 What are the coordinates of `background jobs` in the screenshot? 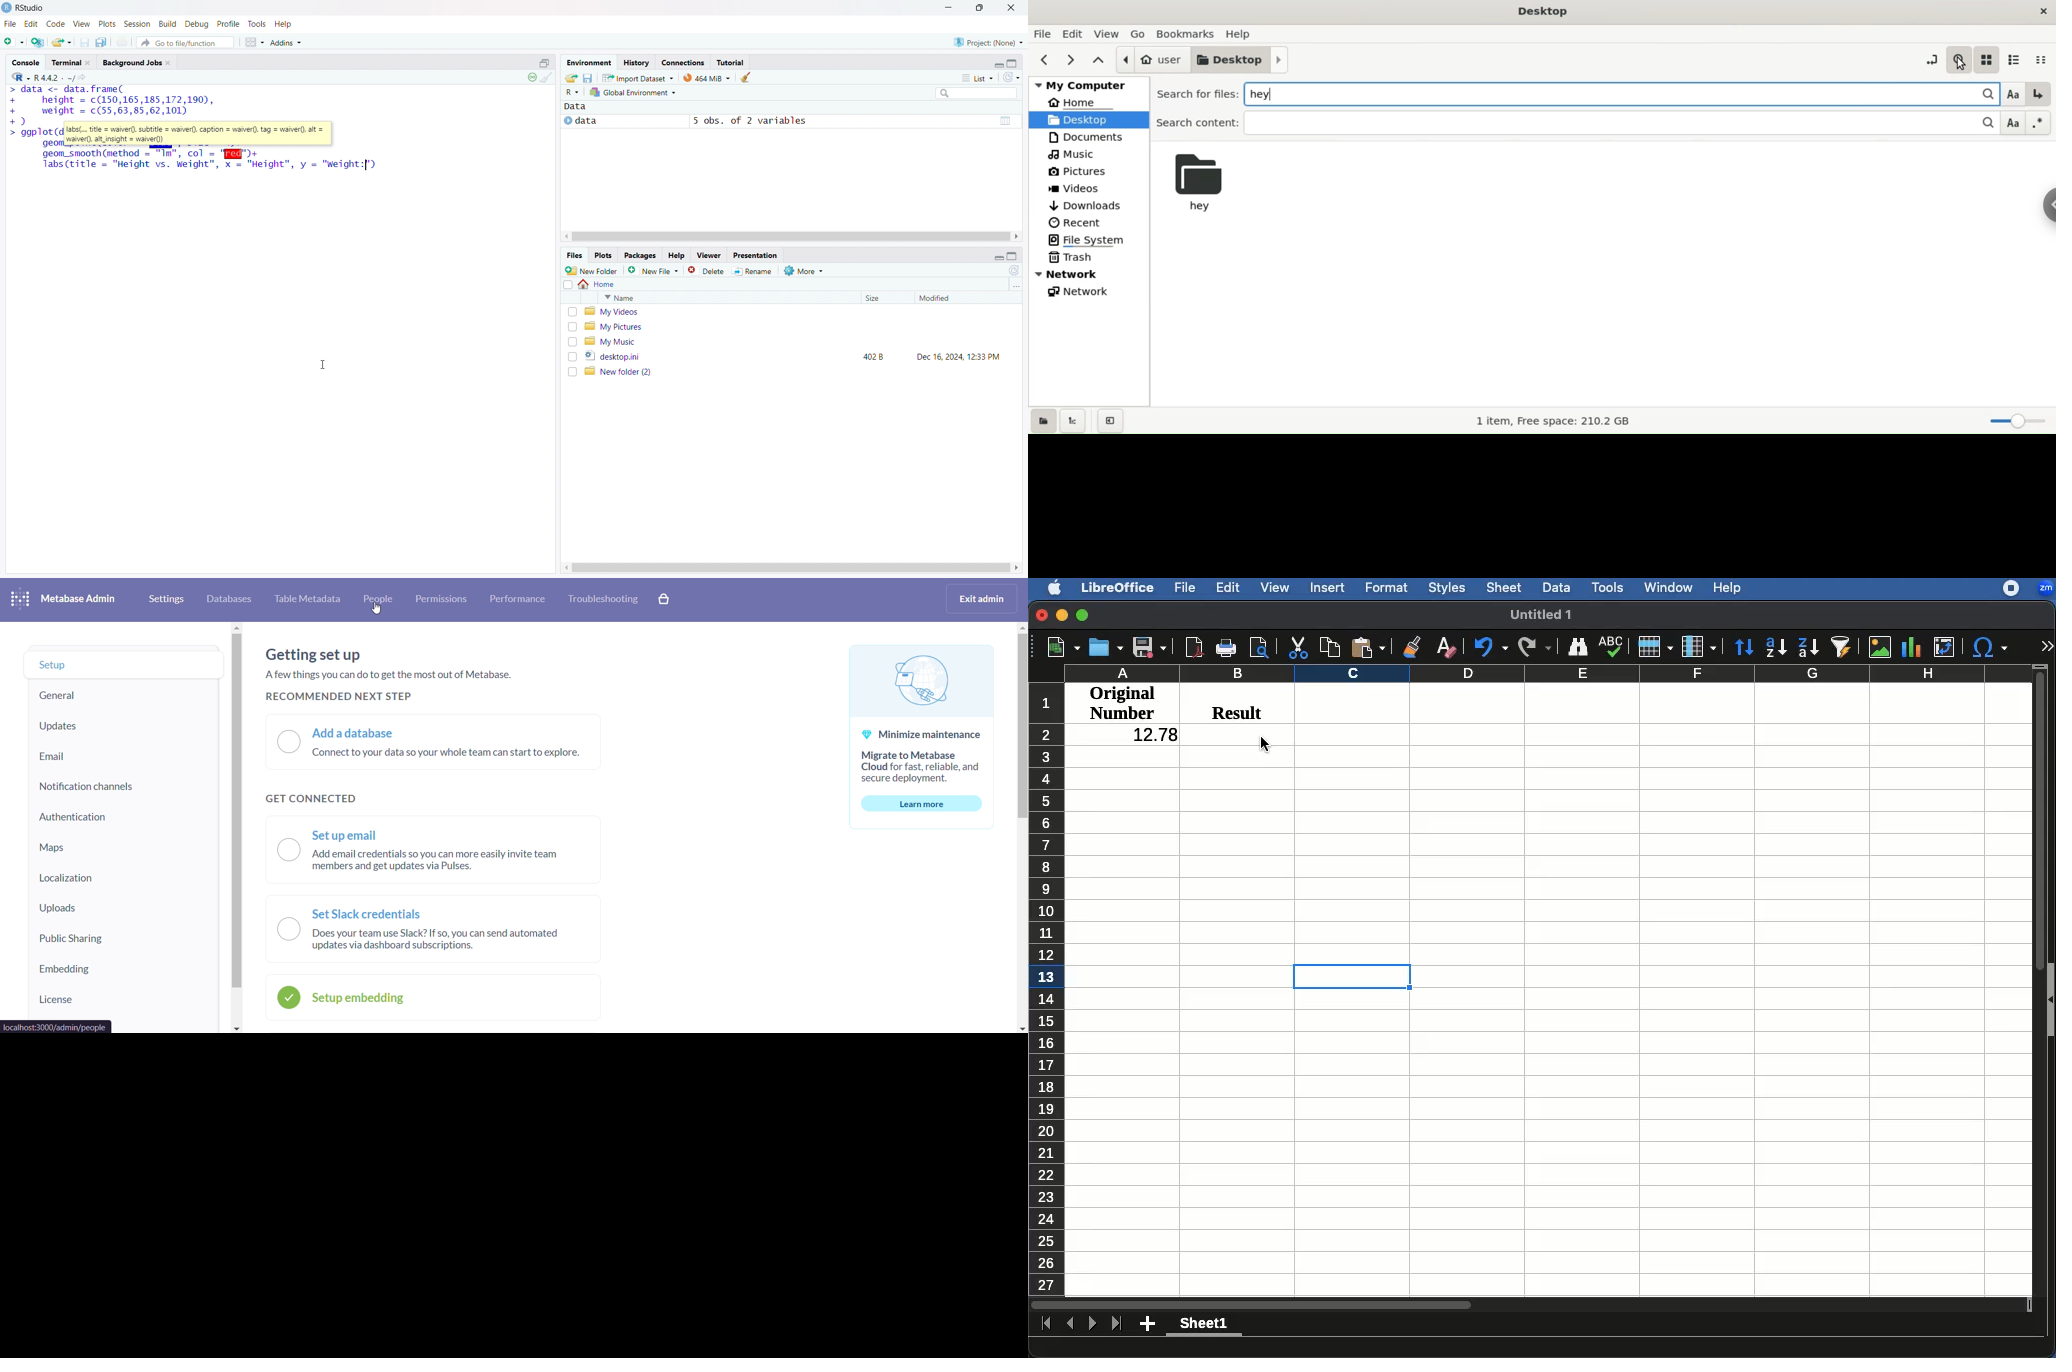 It's located at (131, 62).